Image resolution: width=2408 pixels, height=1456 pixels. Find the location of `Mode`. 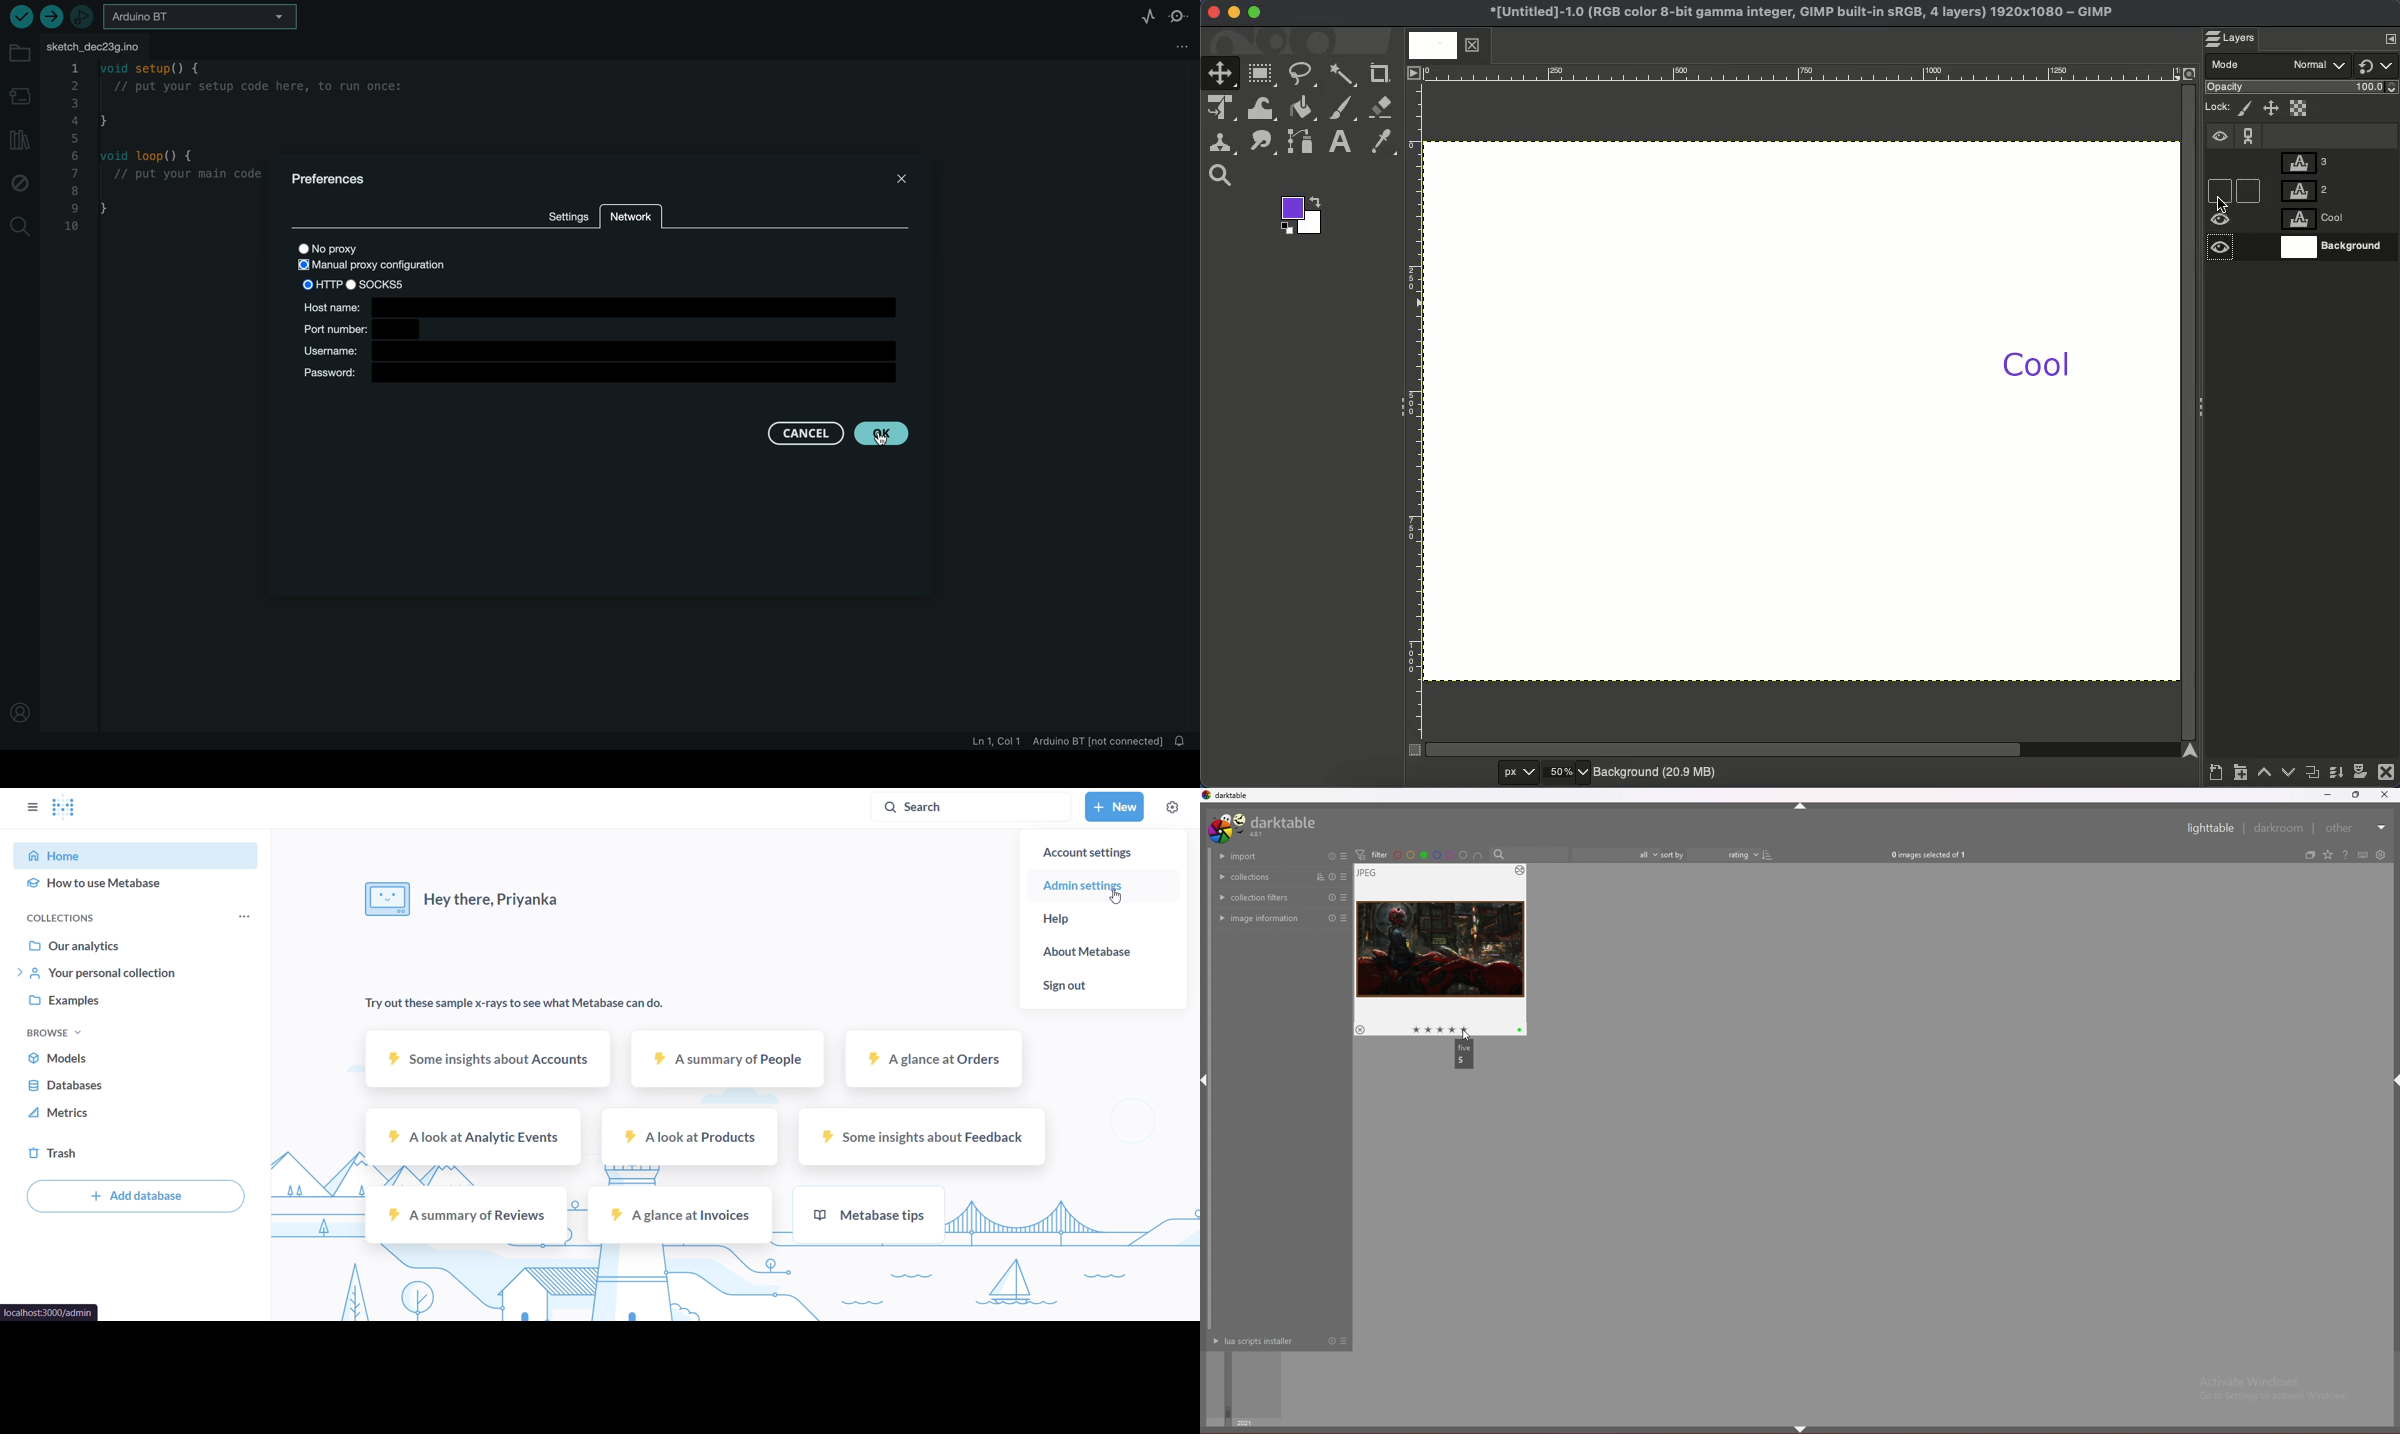

Mode is located at coordinates (2280, 66).